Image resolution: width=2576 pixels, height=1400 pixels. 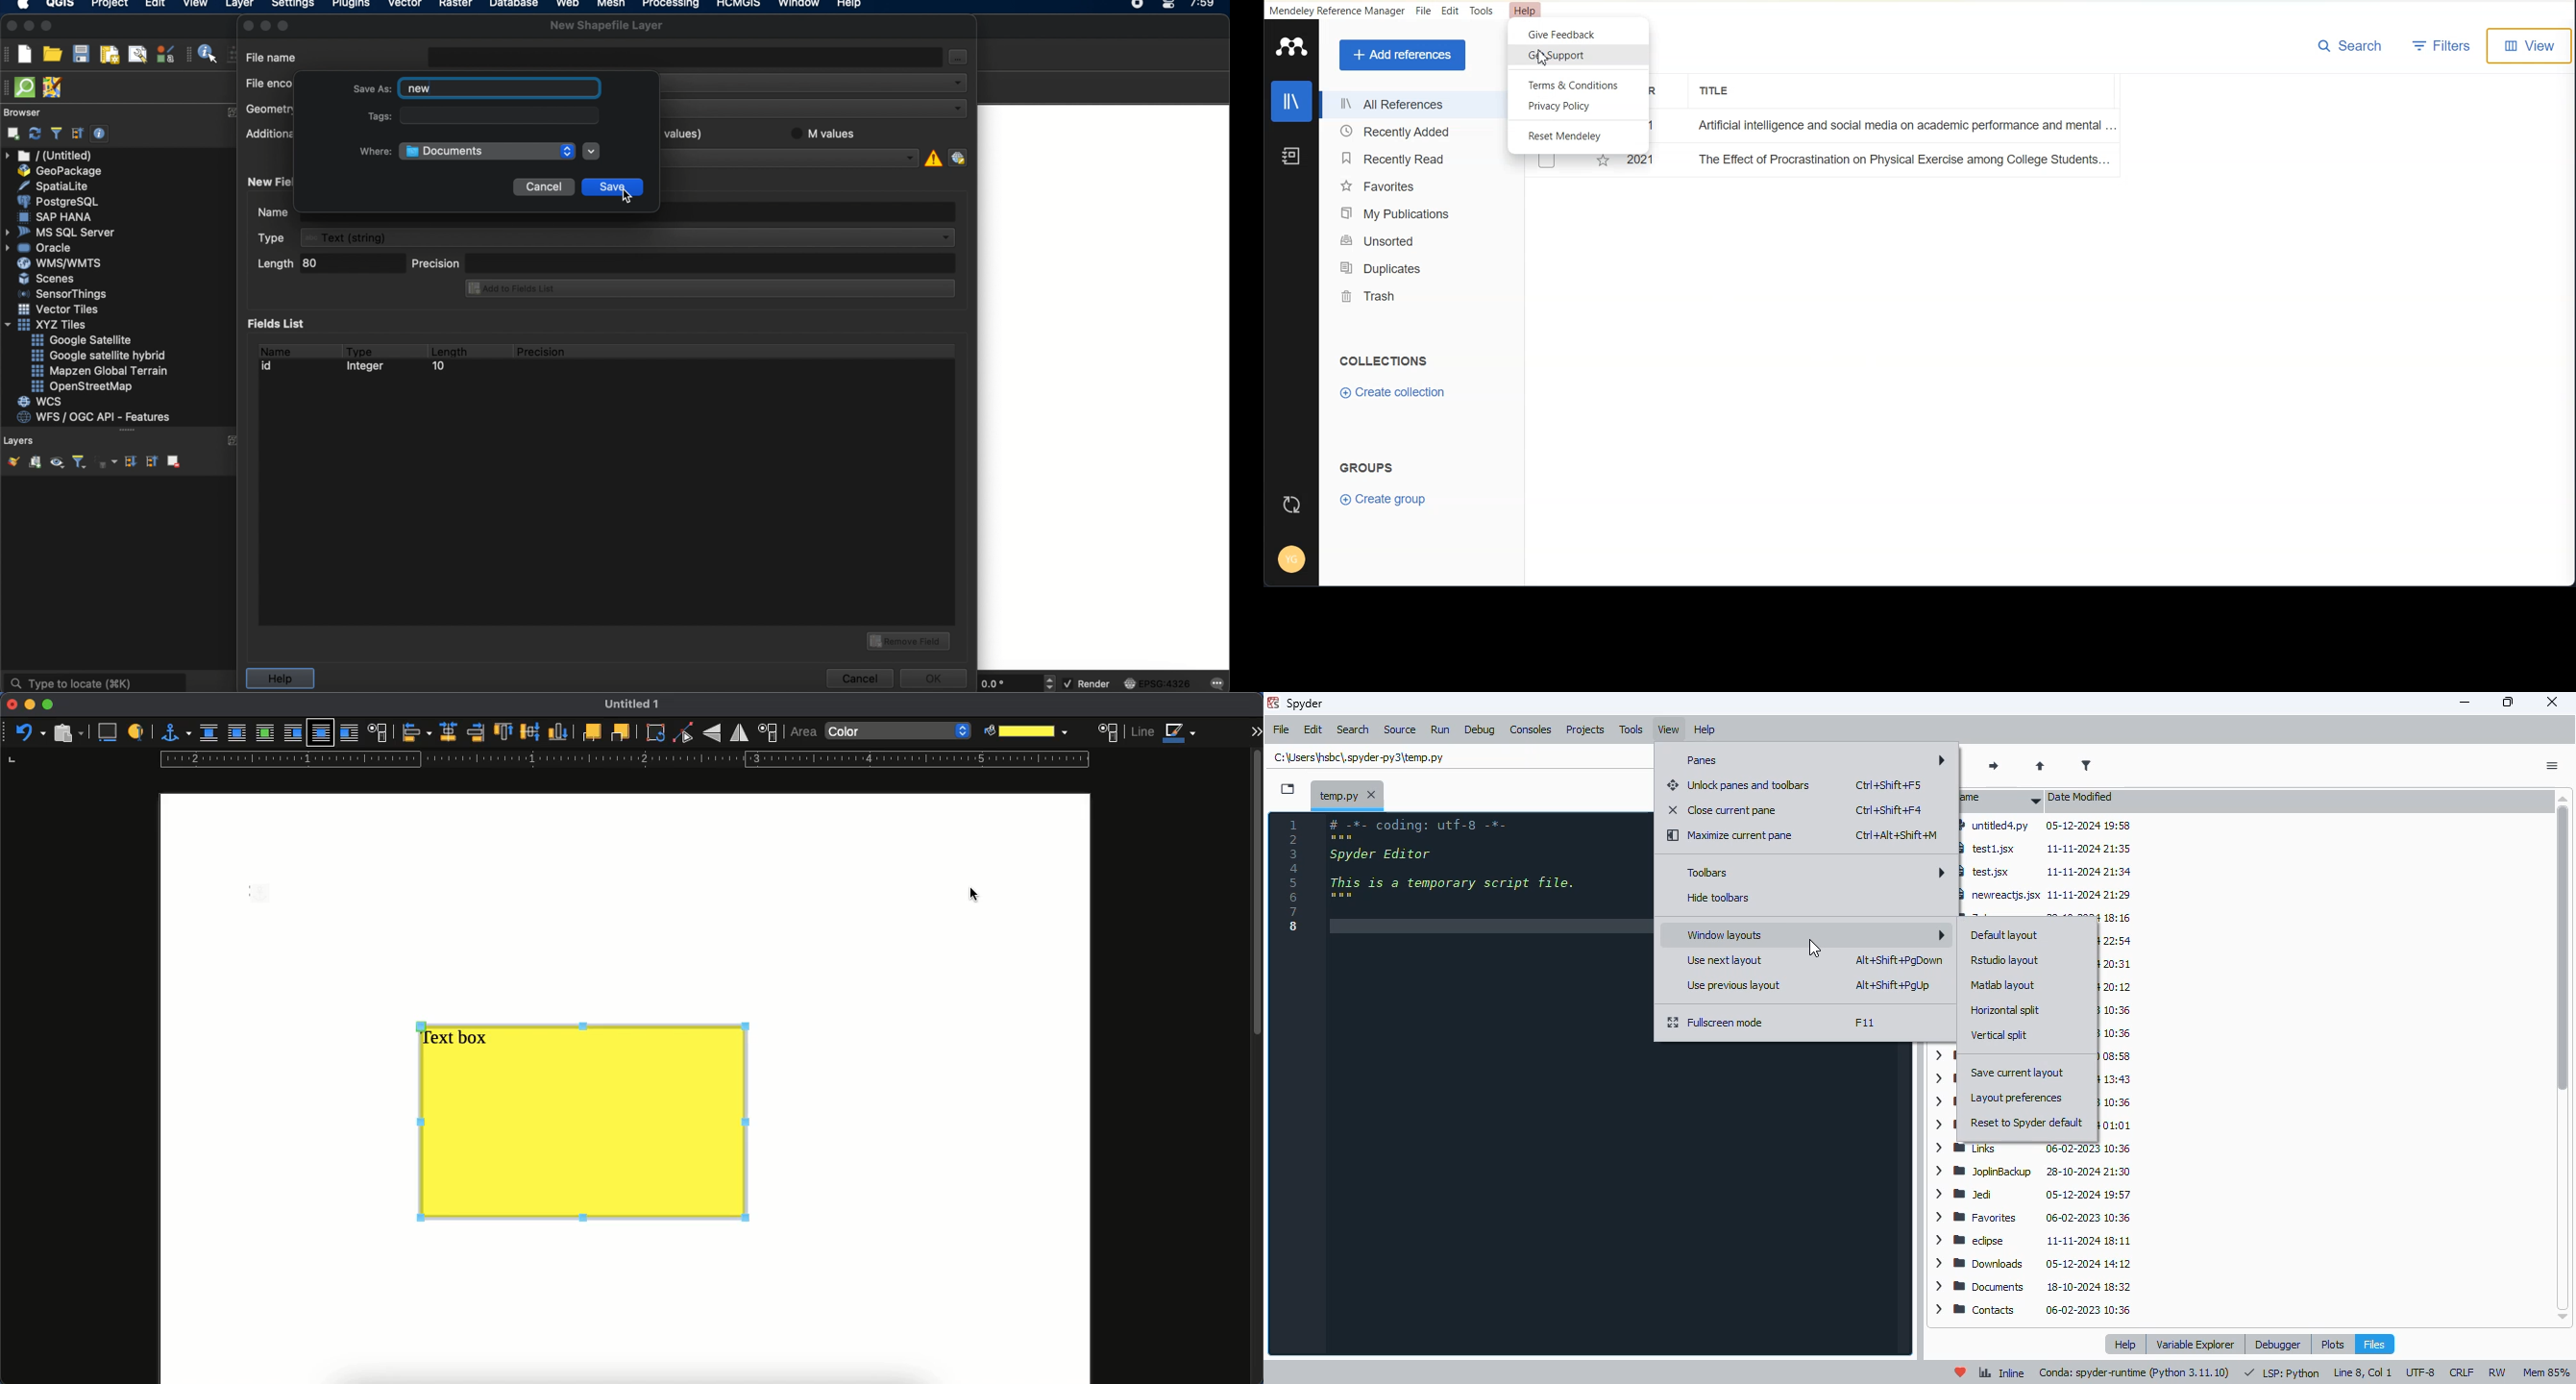 I want to click on shortcut for use previous layout, so click(x=1893, y=986).